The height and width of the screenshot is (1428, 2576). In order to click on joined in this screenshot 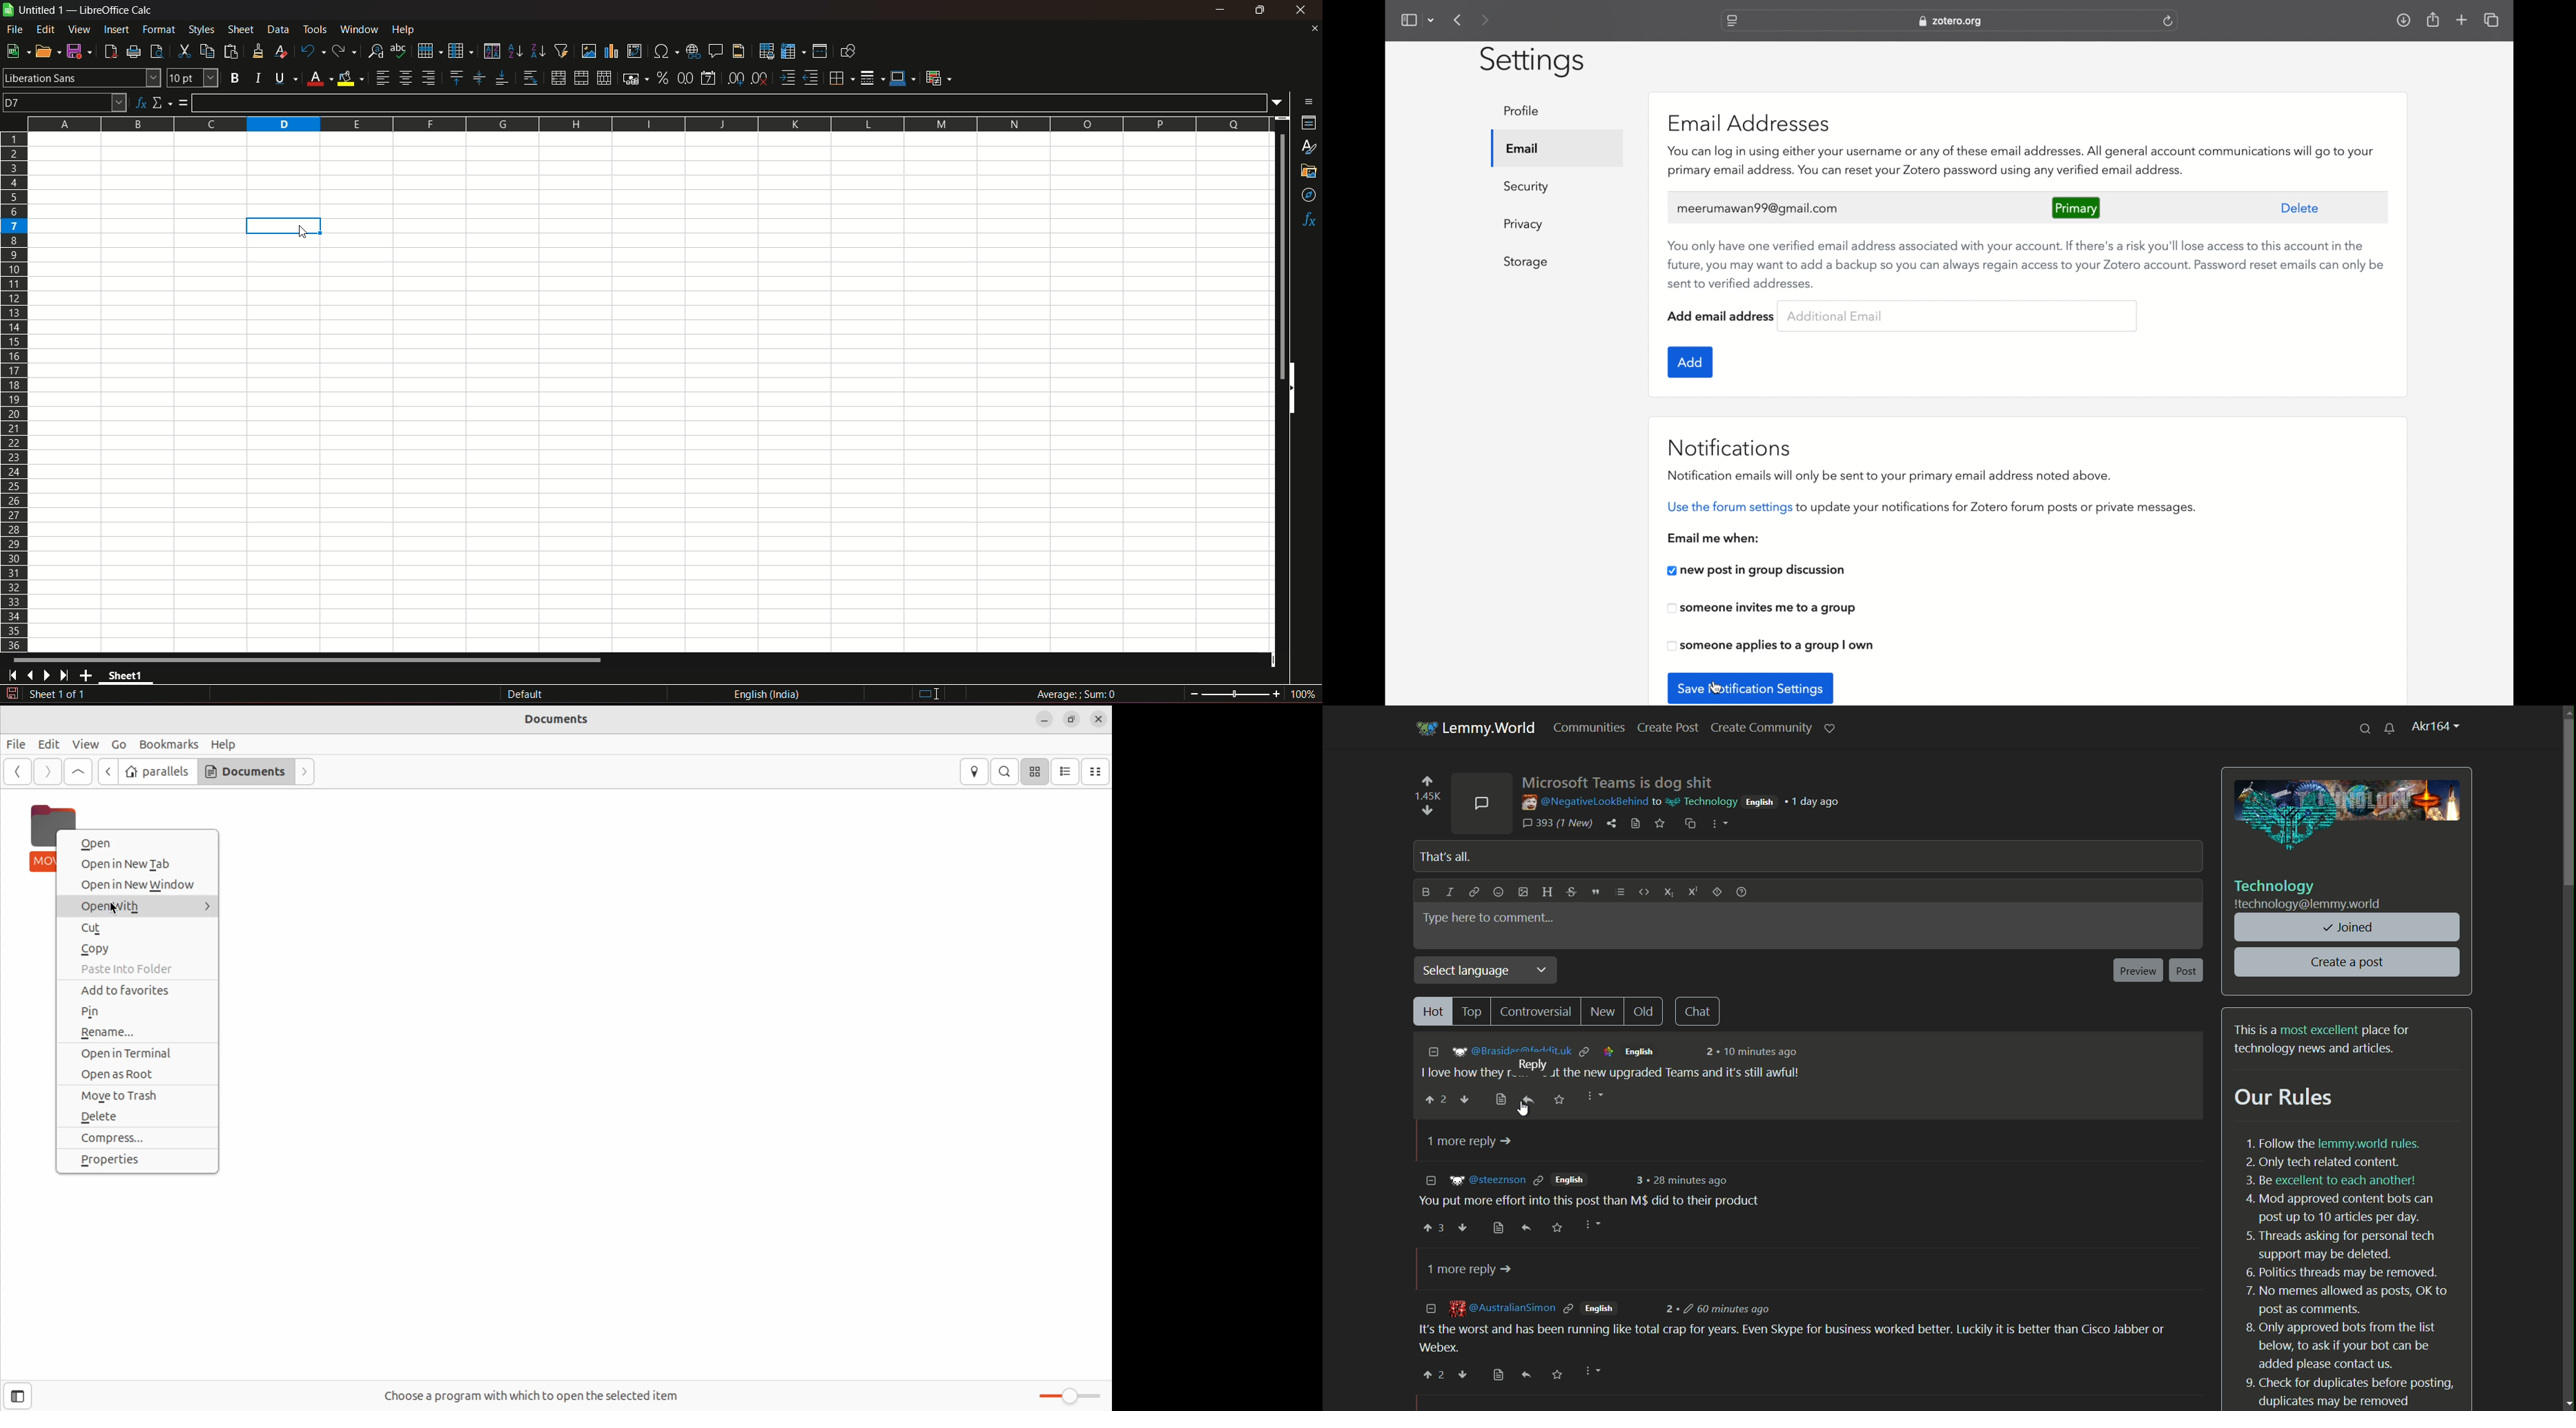, I will do `click(2349, 928)`.